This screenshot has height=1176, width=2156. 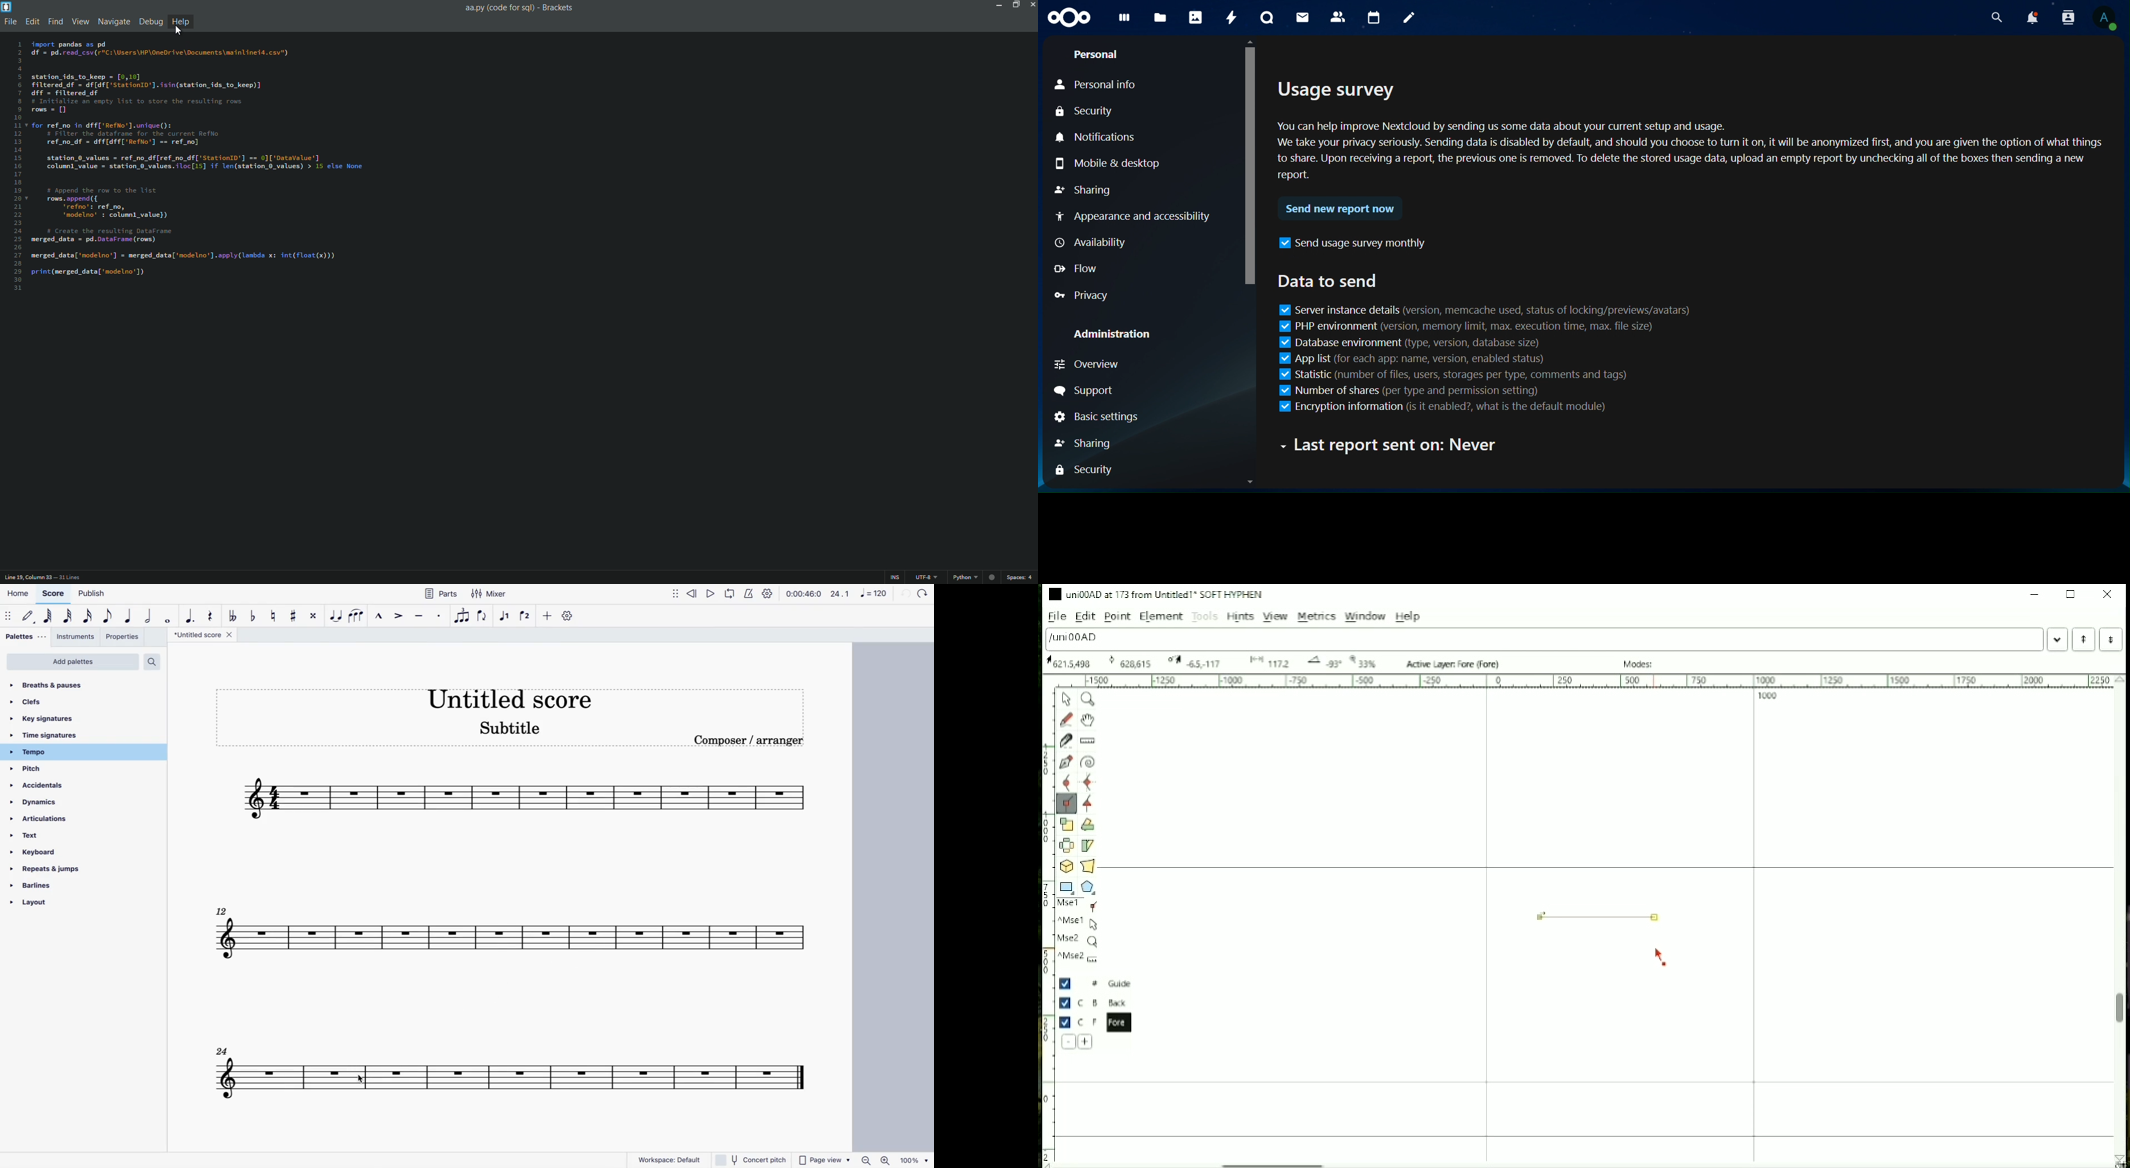 What do you see at coordinates (1090, 887) in the screenshot?
I see `Polygon or star` at bounding box center [1090, 887].